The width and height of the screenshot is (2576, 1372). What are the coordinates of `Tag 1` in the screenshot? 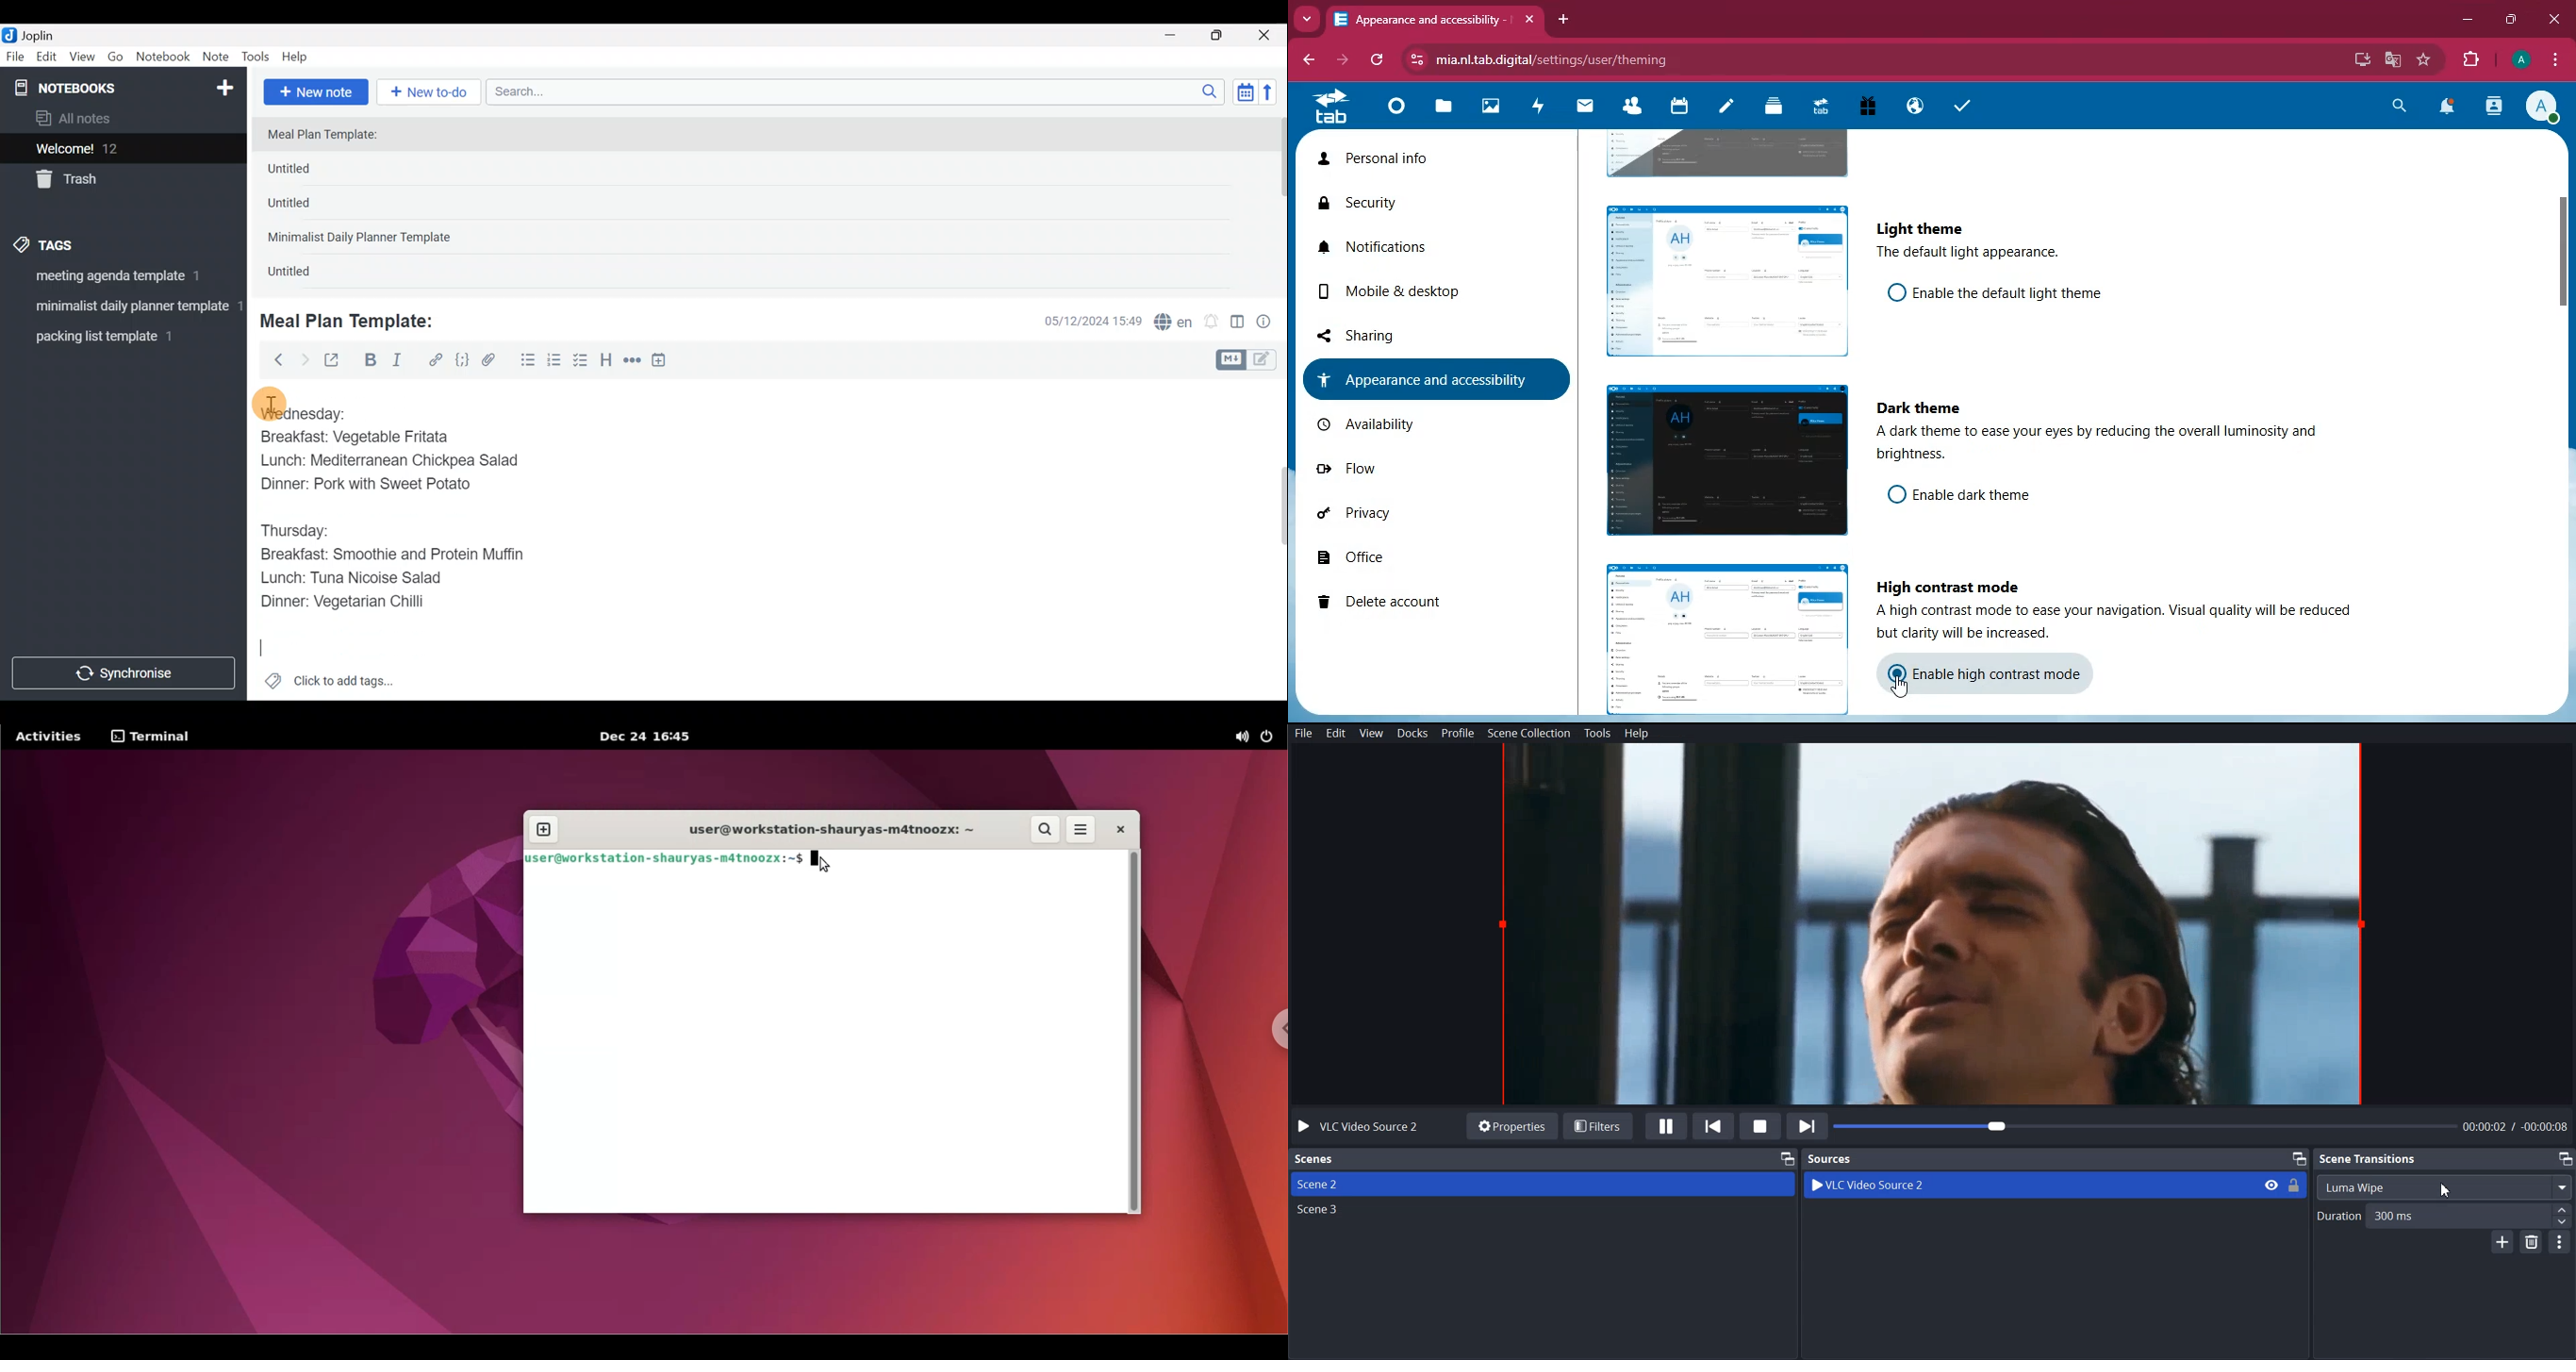 It's located at (119, 280).